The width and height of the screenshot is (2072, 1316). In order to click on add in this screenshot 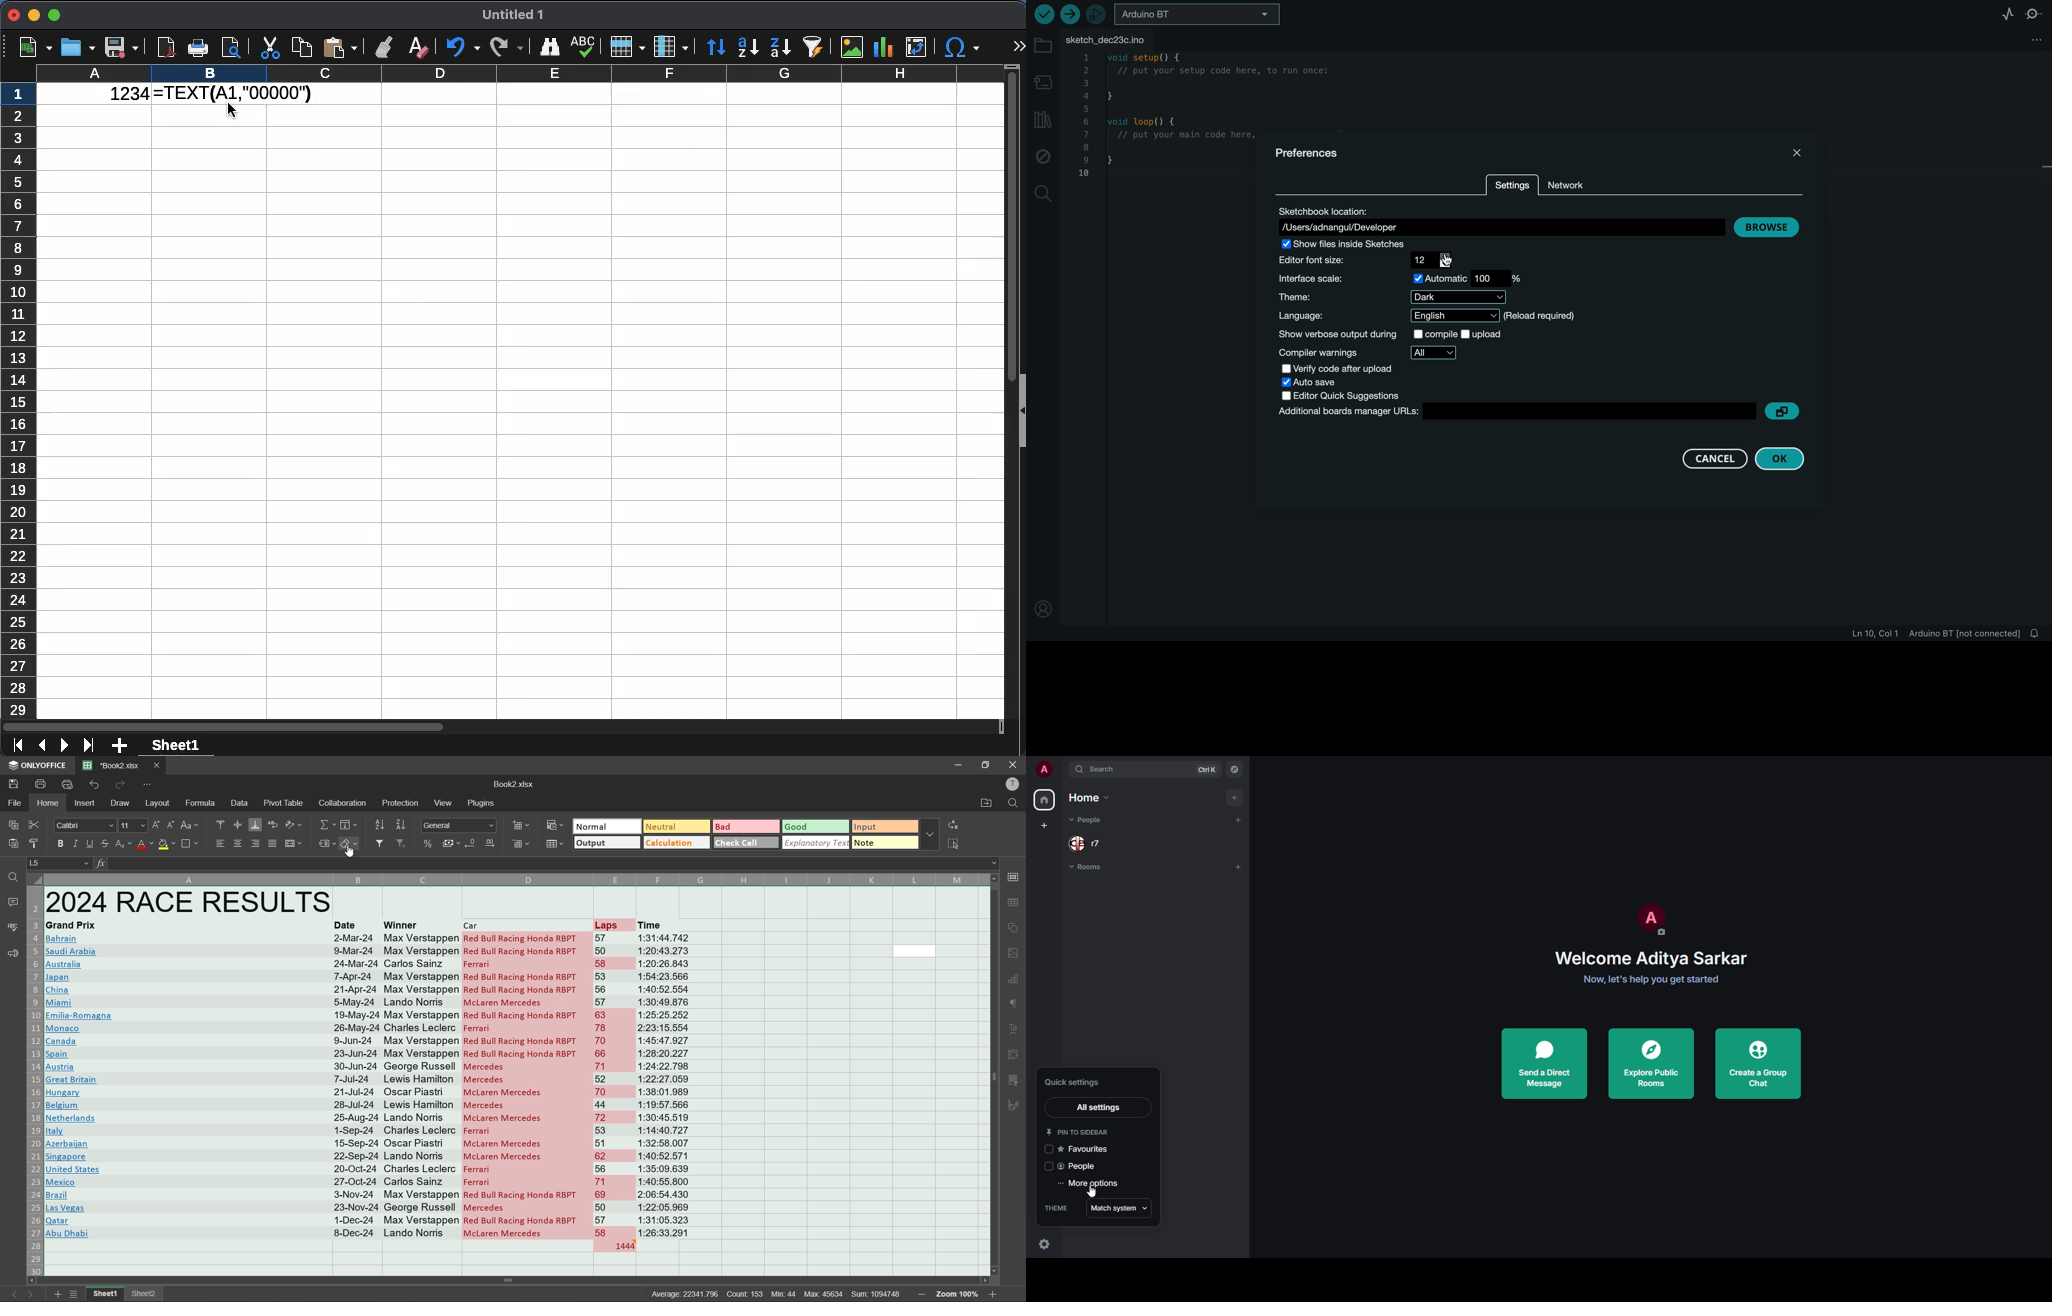, I will do `click(1238, 819)`.